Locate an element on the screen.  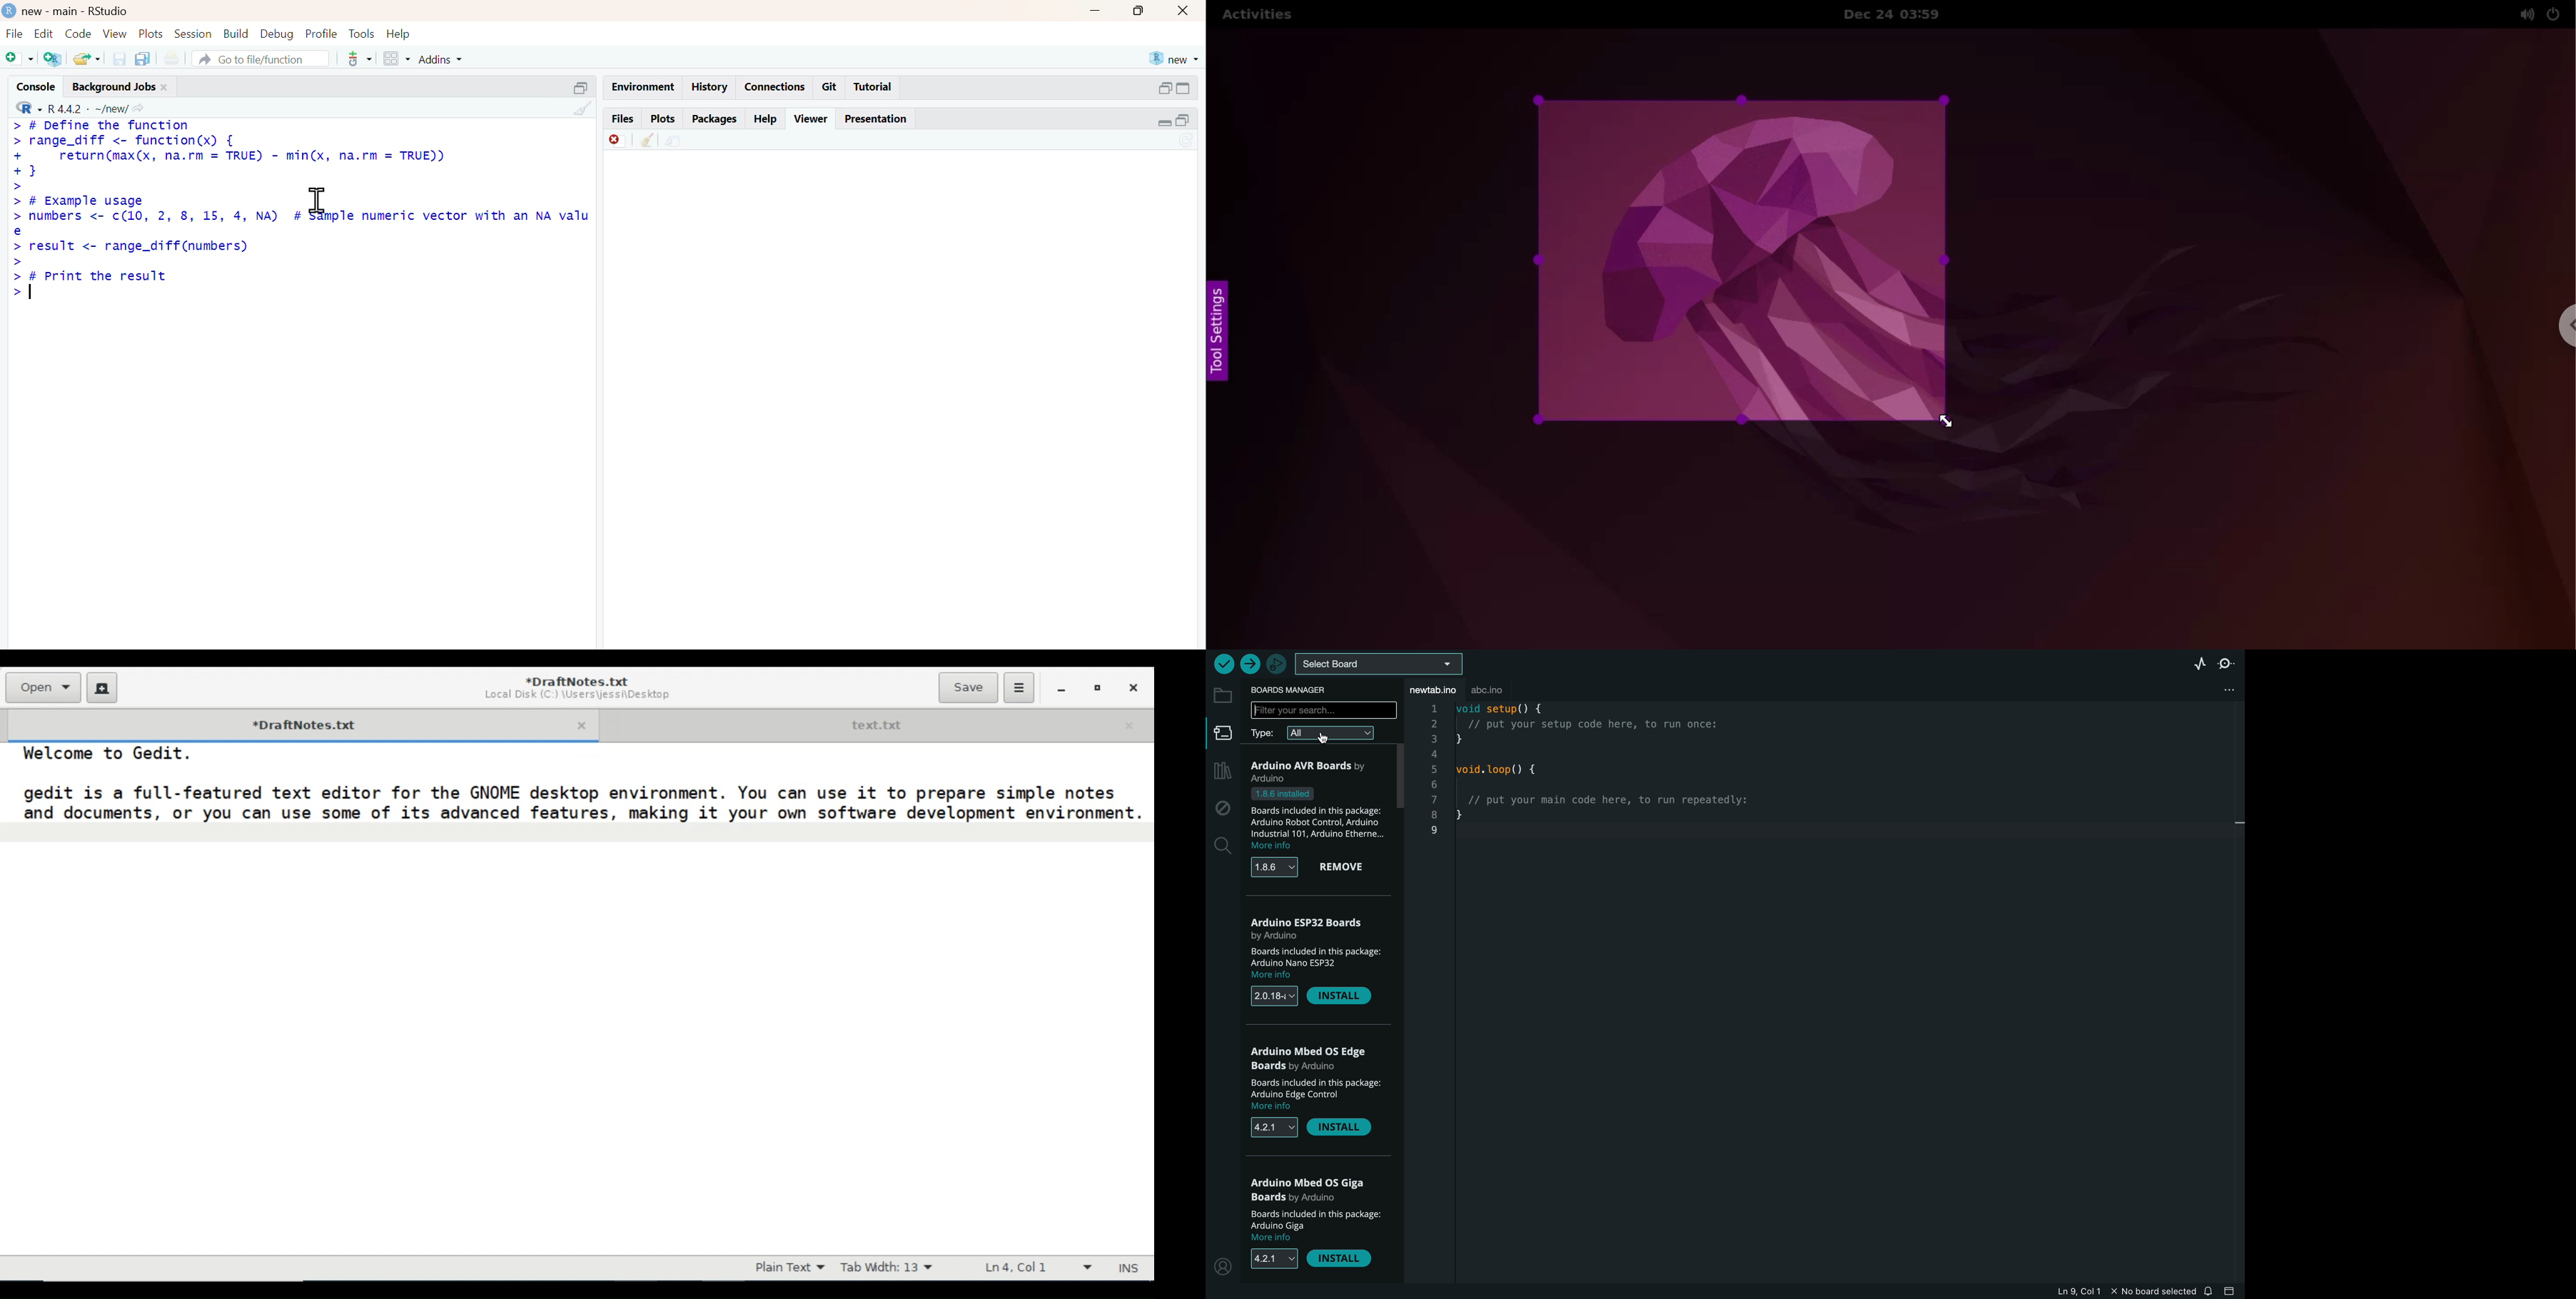
Sync is located at coordinates (1187, 141).